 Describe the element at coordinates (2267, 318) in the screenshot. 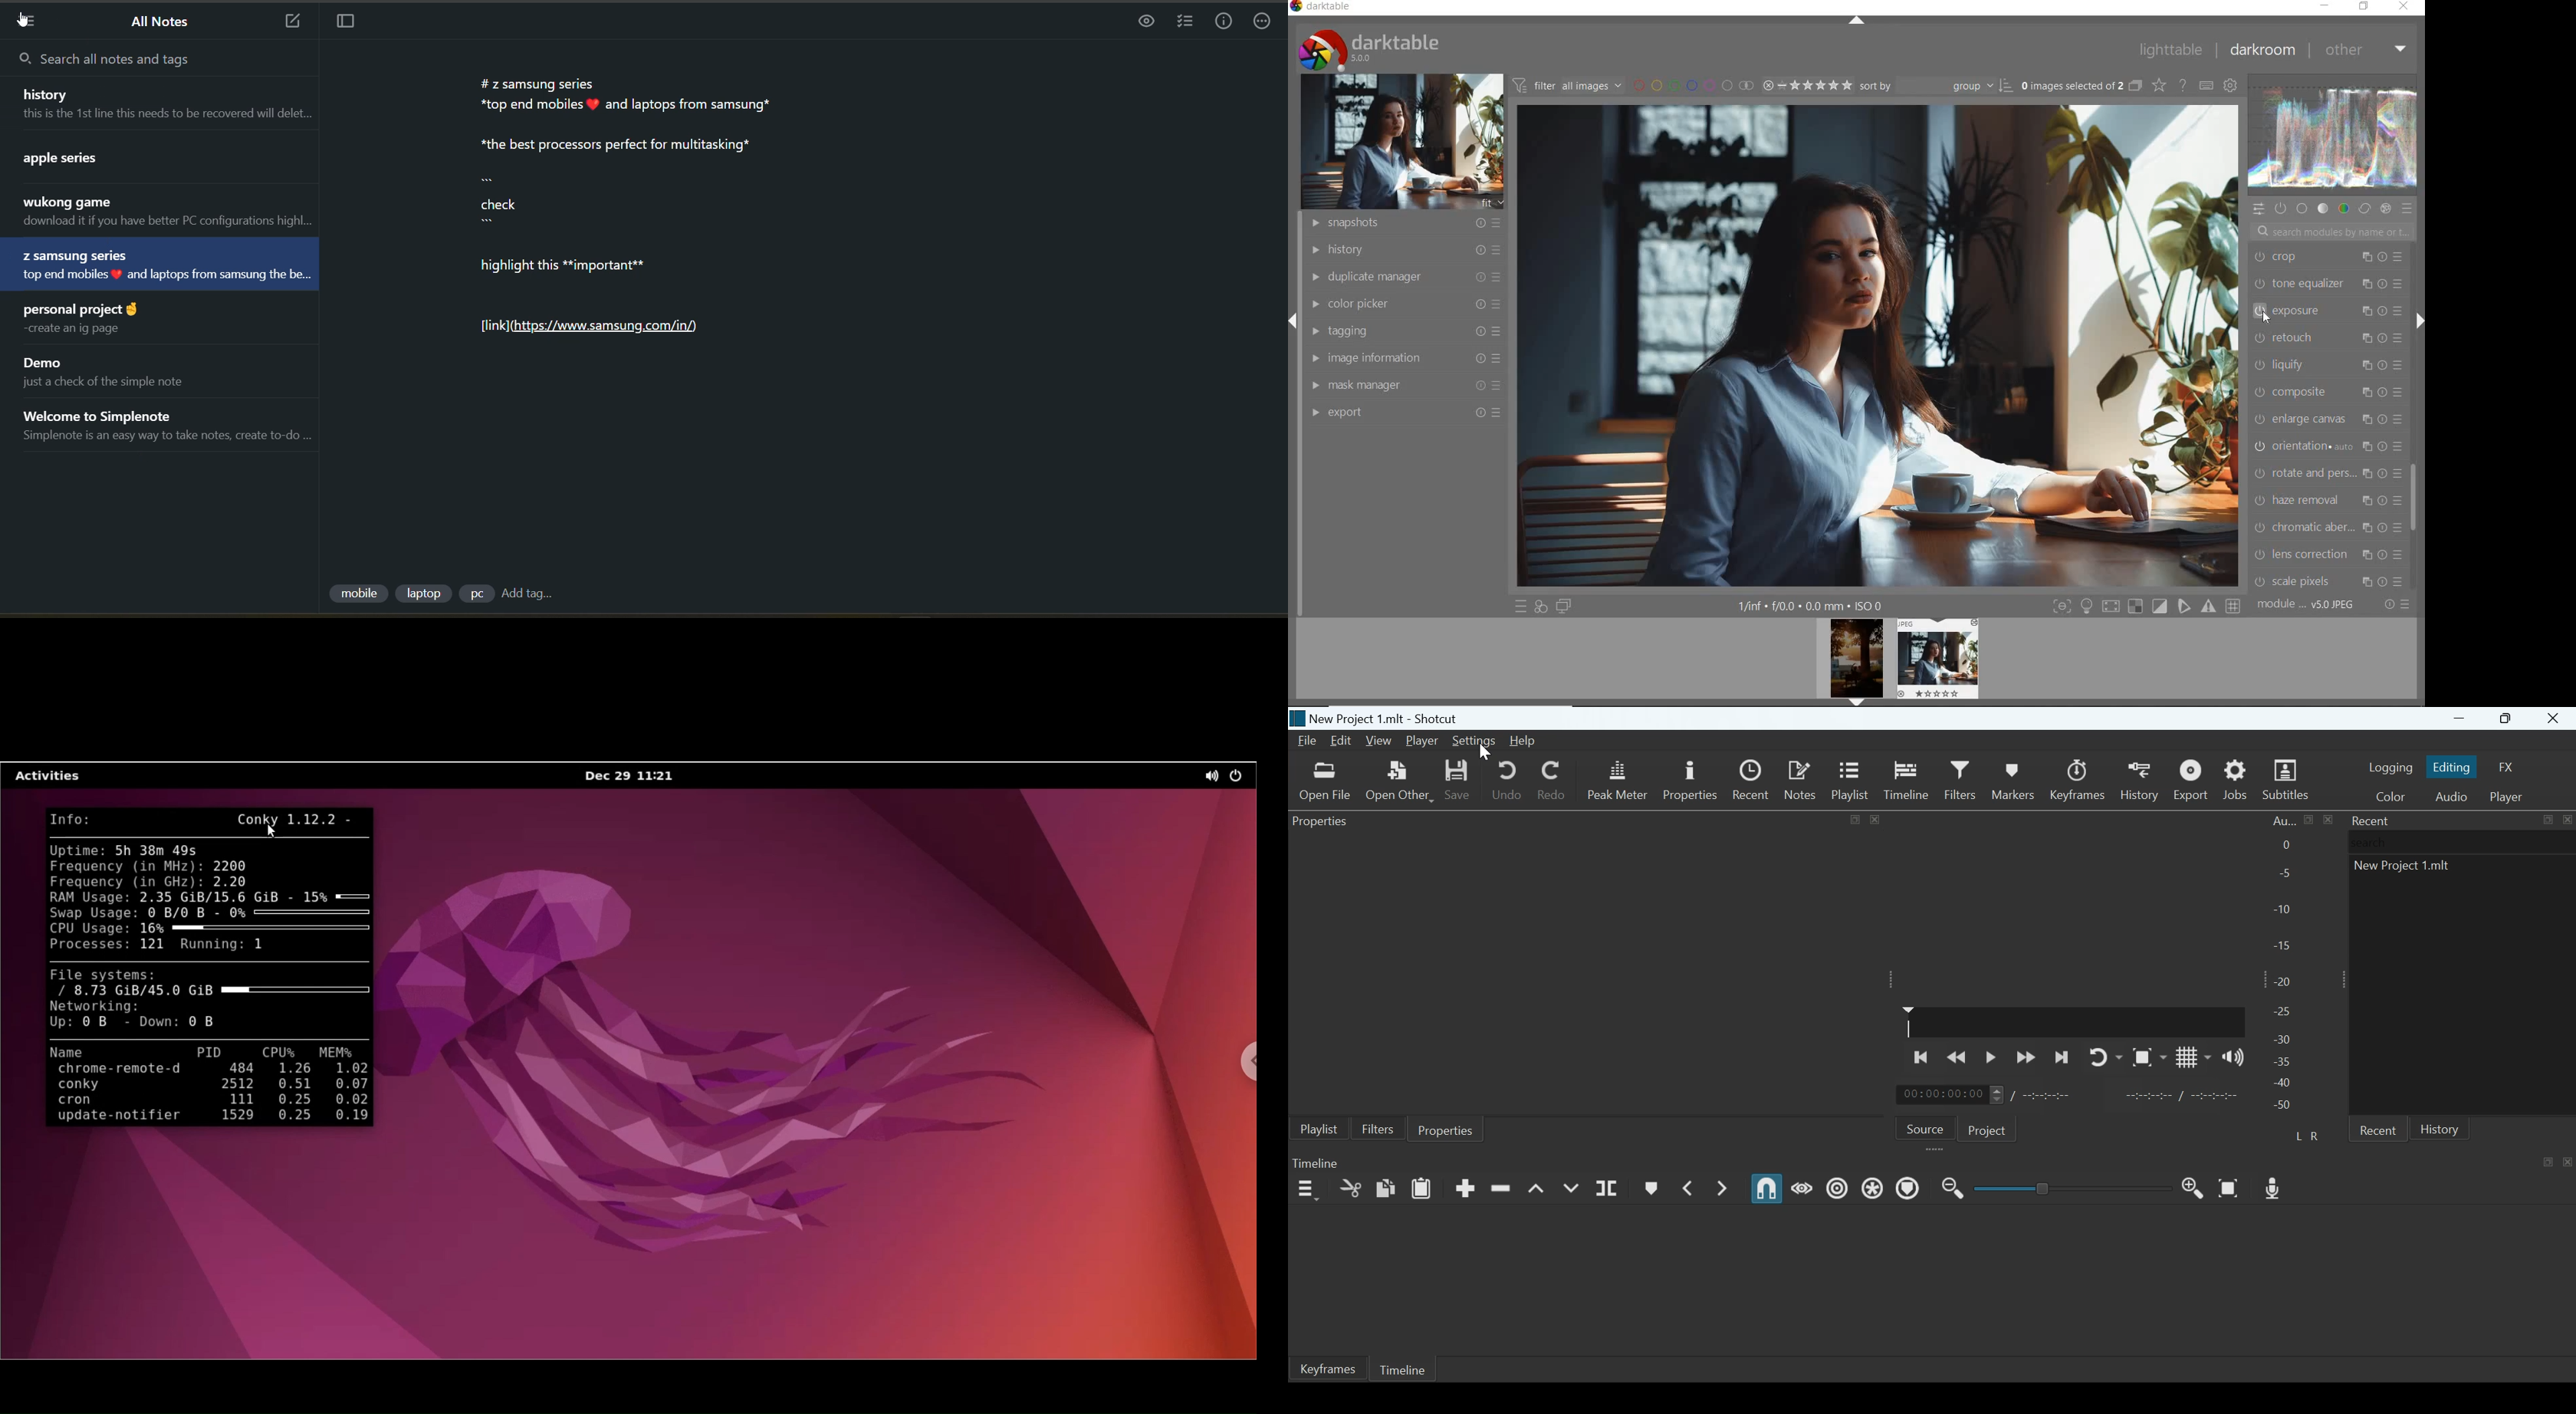

I see `Cursor` at that location.